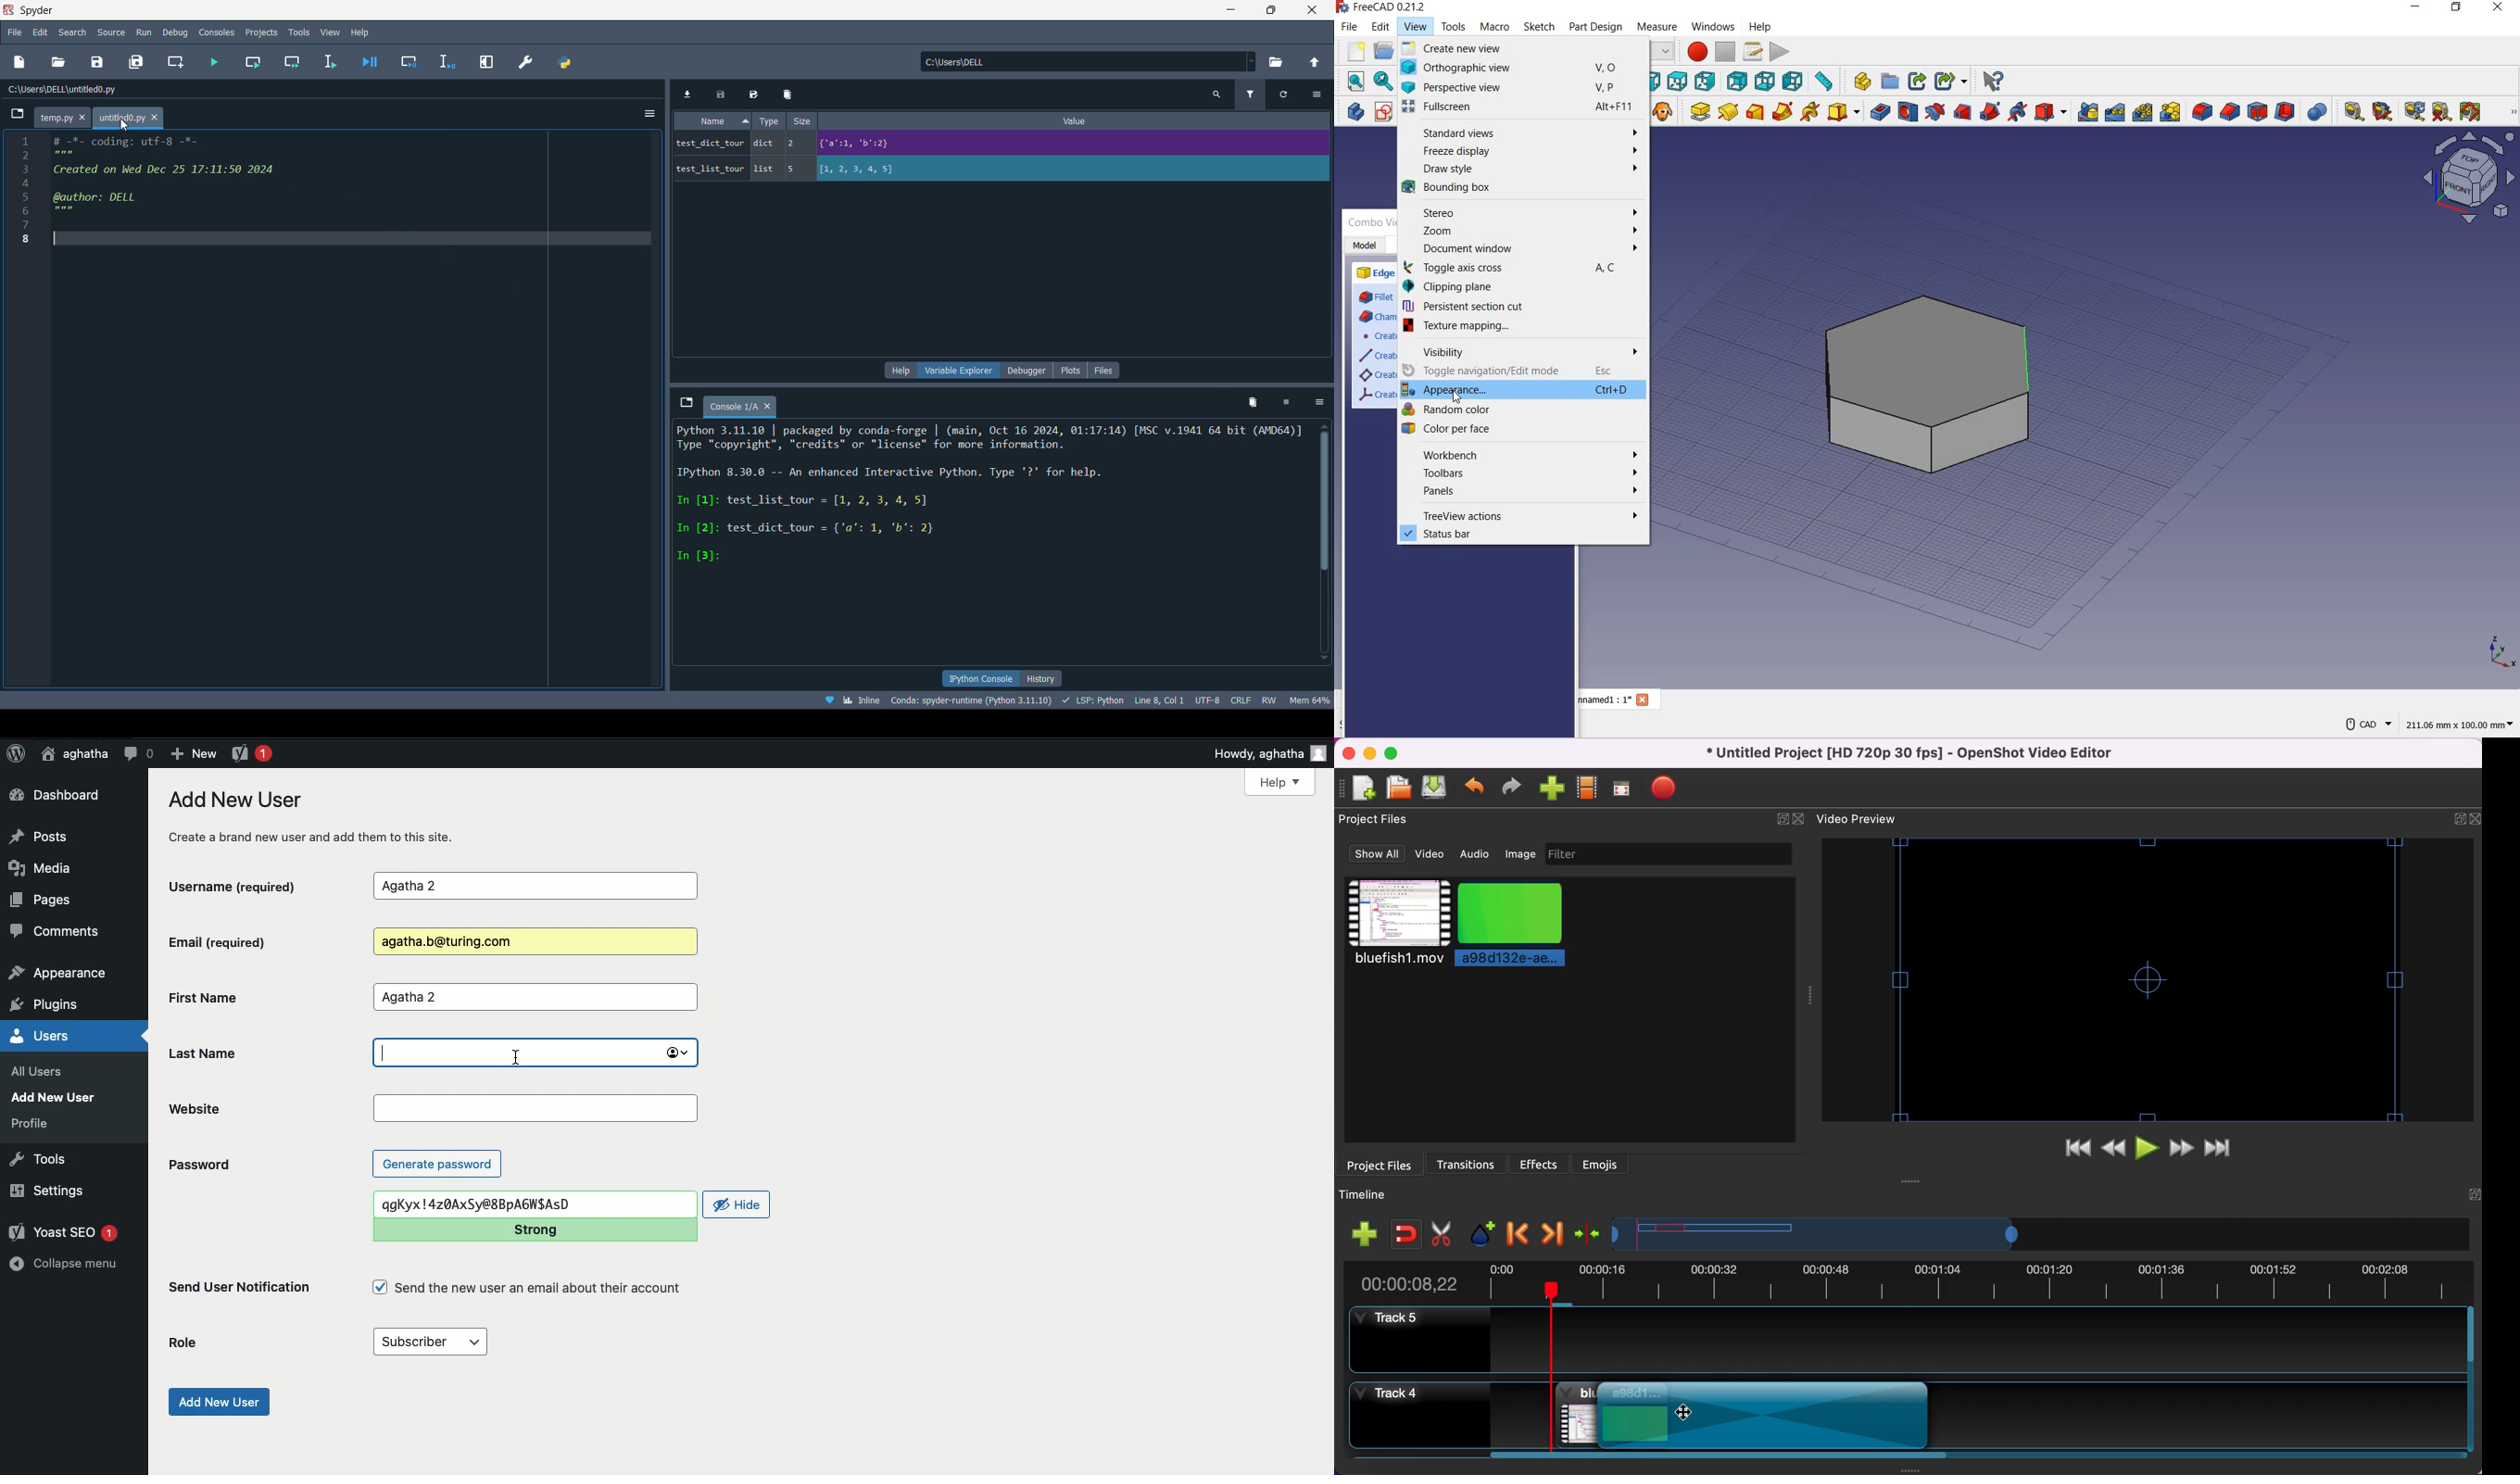 Image resolution: width=2520 pixels, height=1484 pixels. Describe the element at coordinates (1781, 53) in the screenshot. I see `execute macro` at that location.